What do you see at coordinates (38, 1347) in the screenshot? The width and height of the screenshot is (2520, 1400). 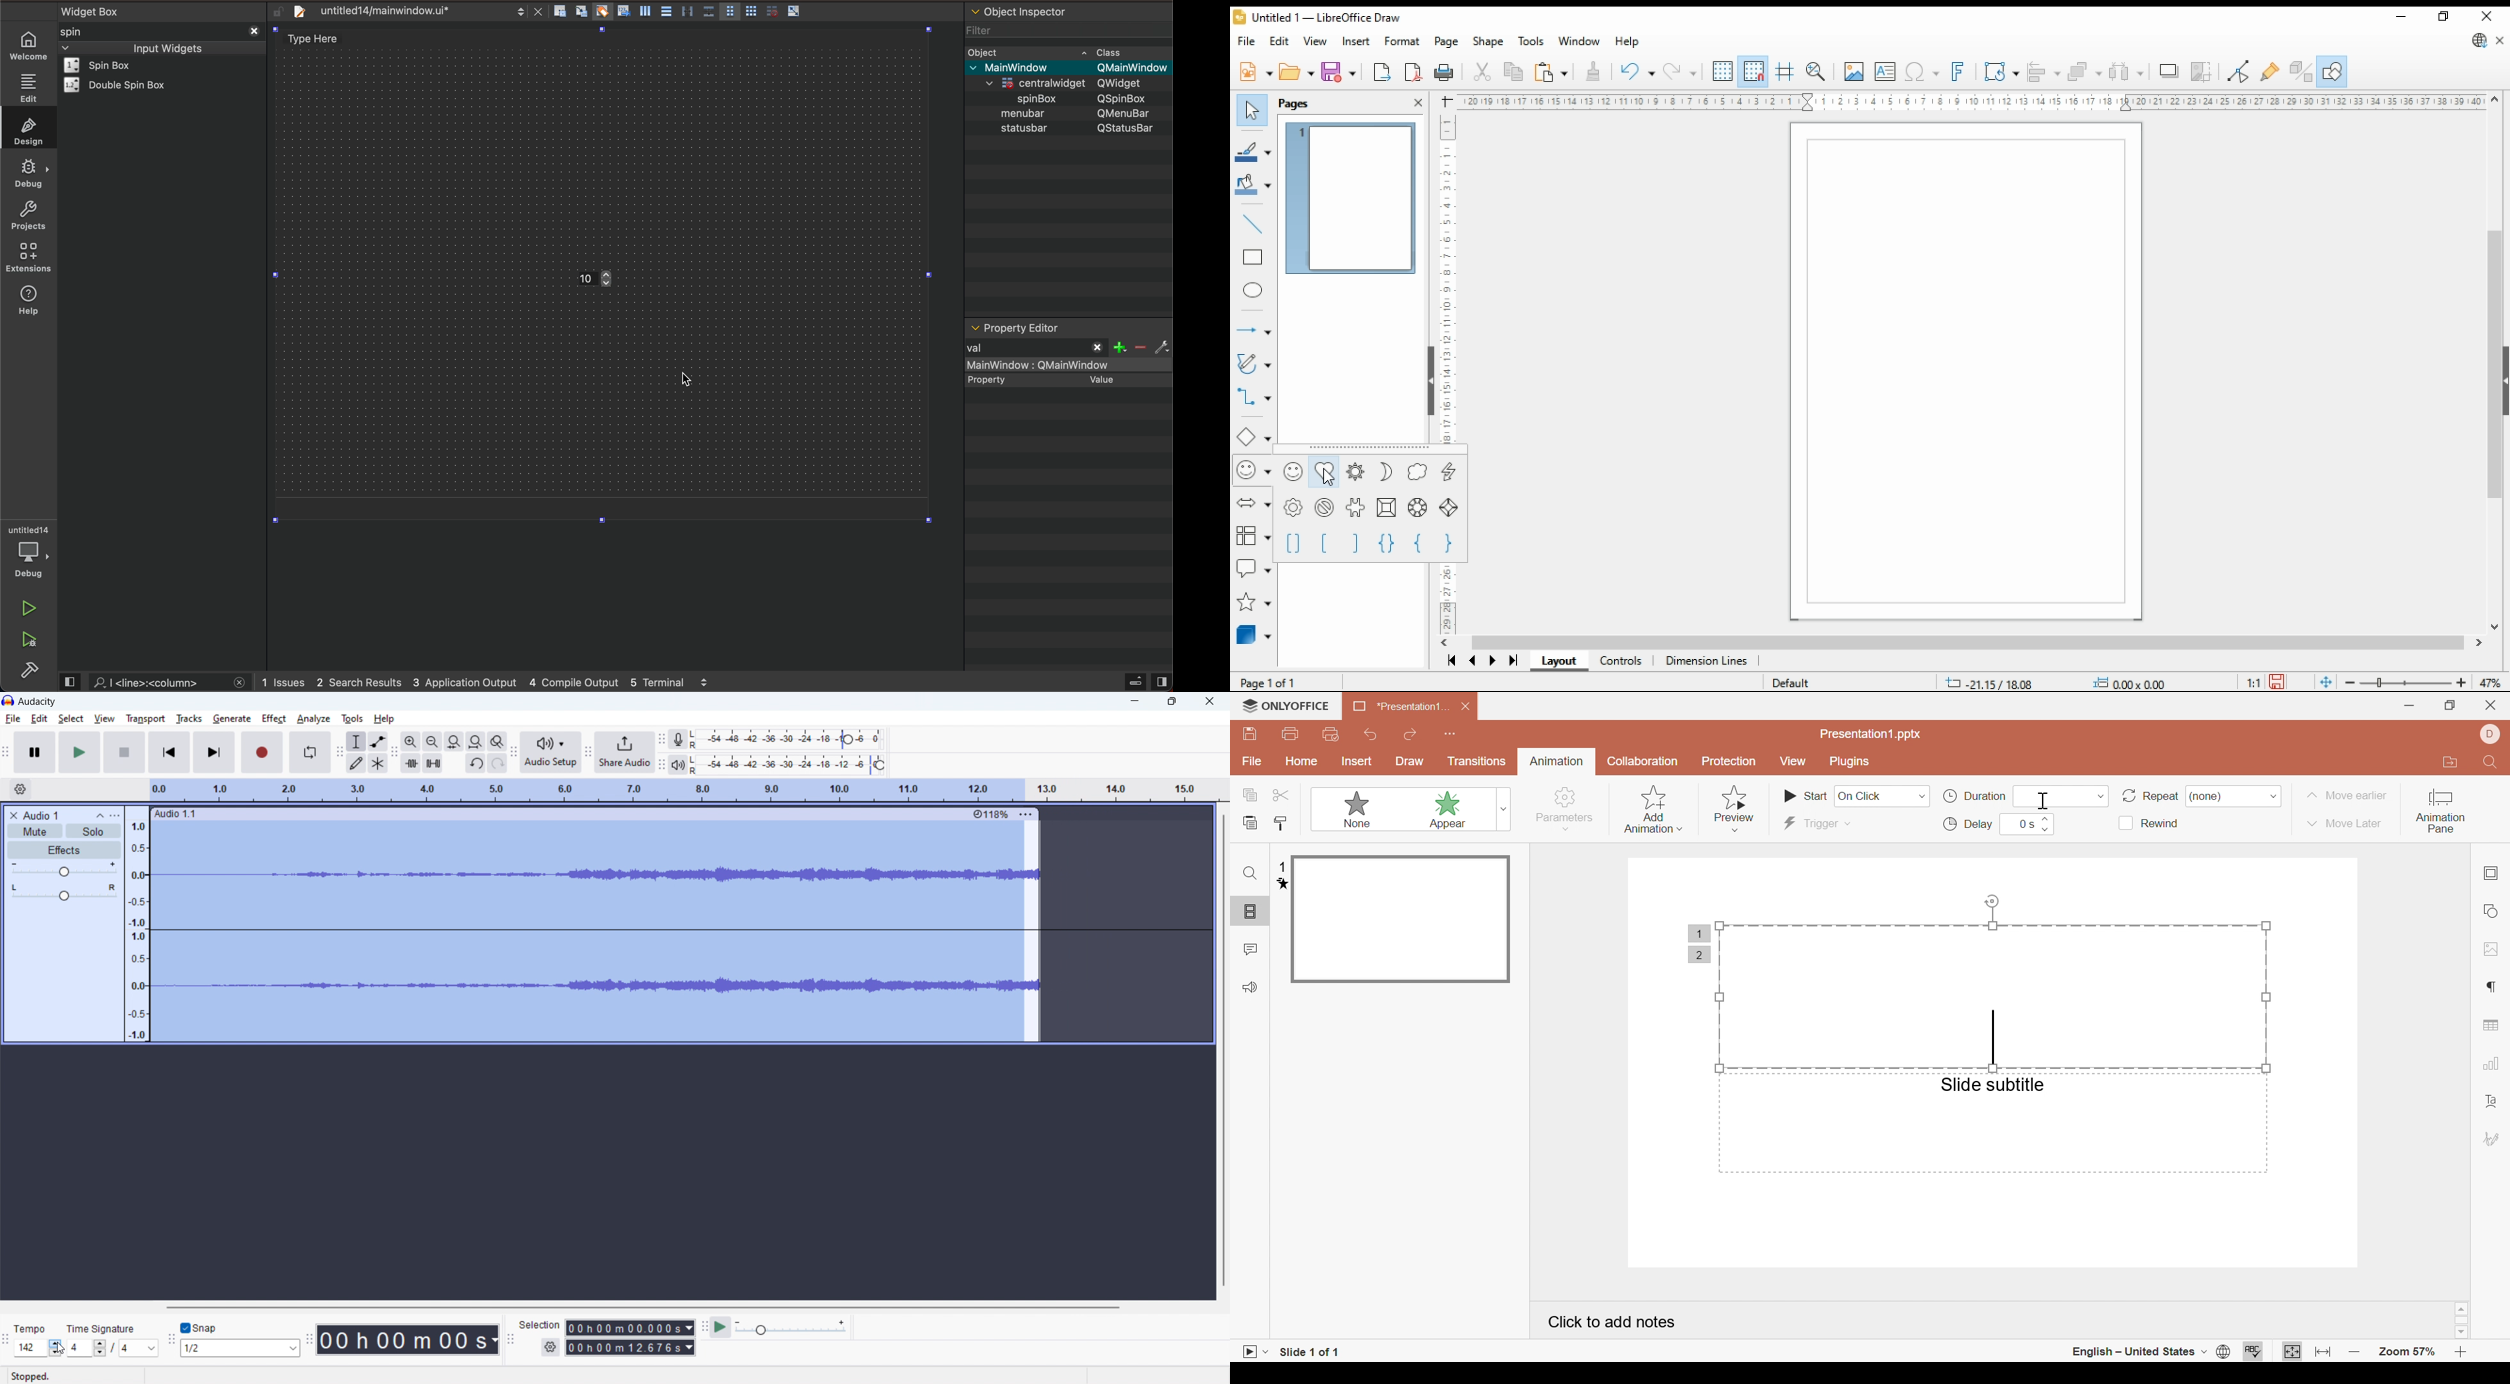 I see `tempo increased` at bounding box center [38, 1347].